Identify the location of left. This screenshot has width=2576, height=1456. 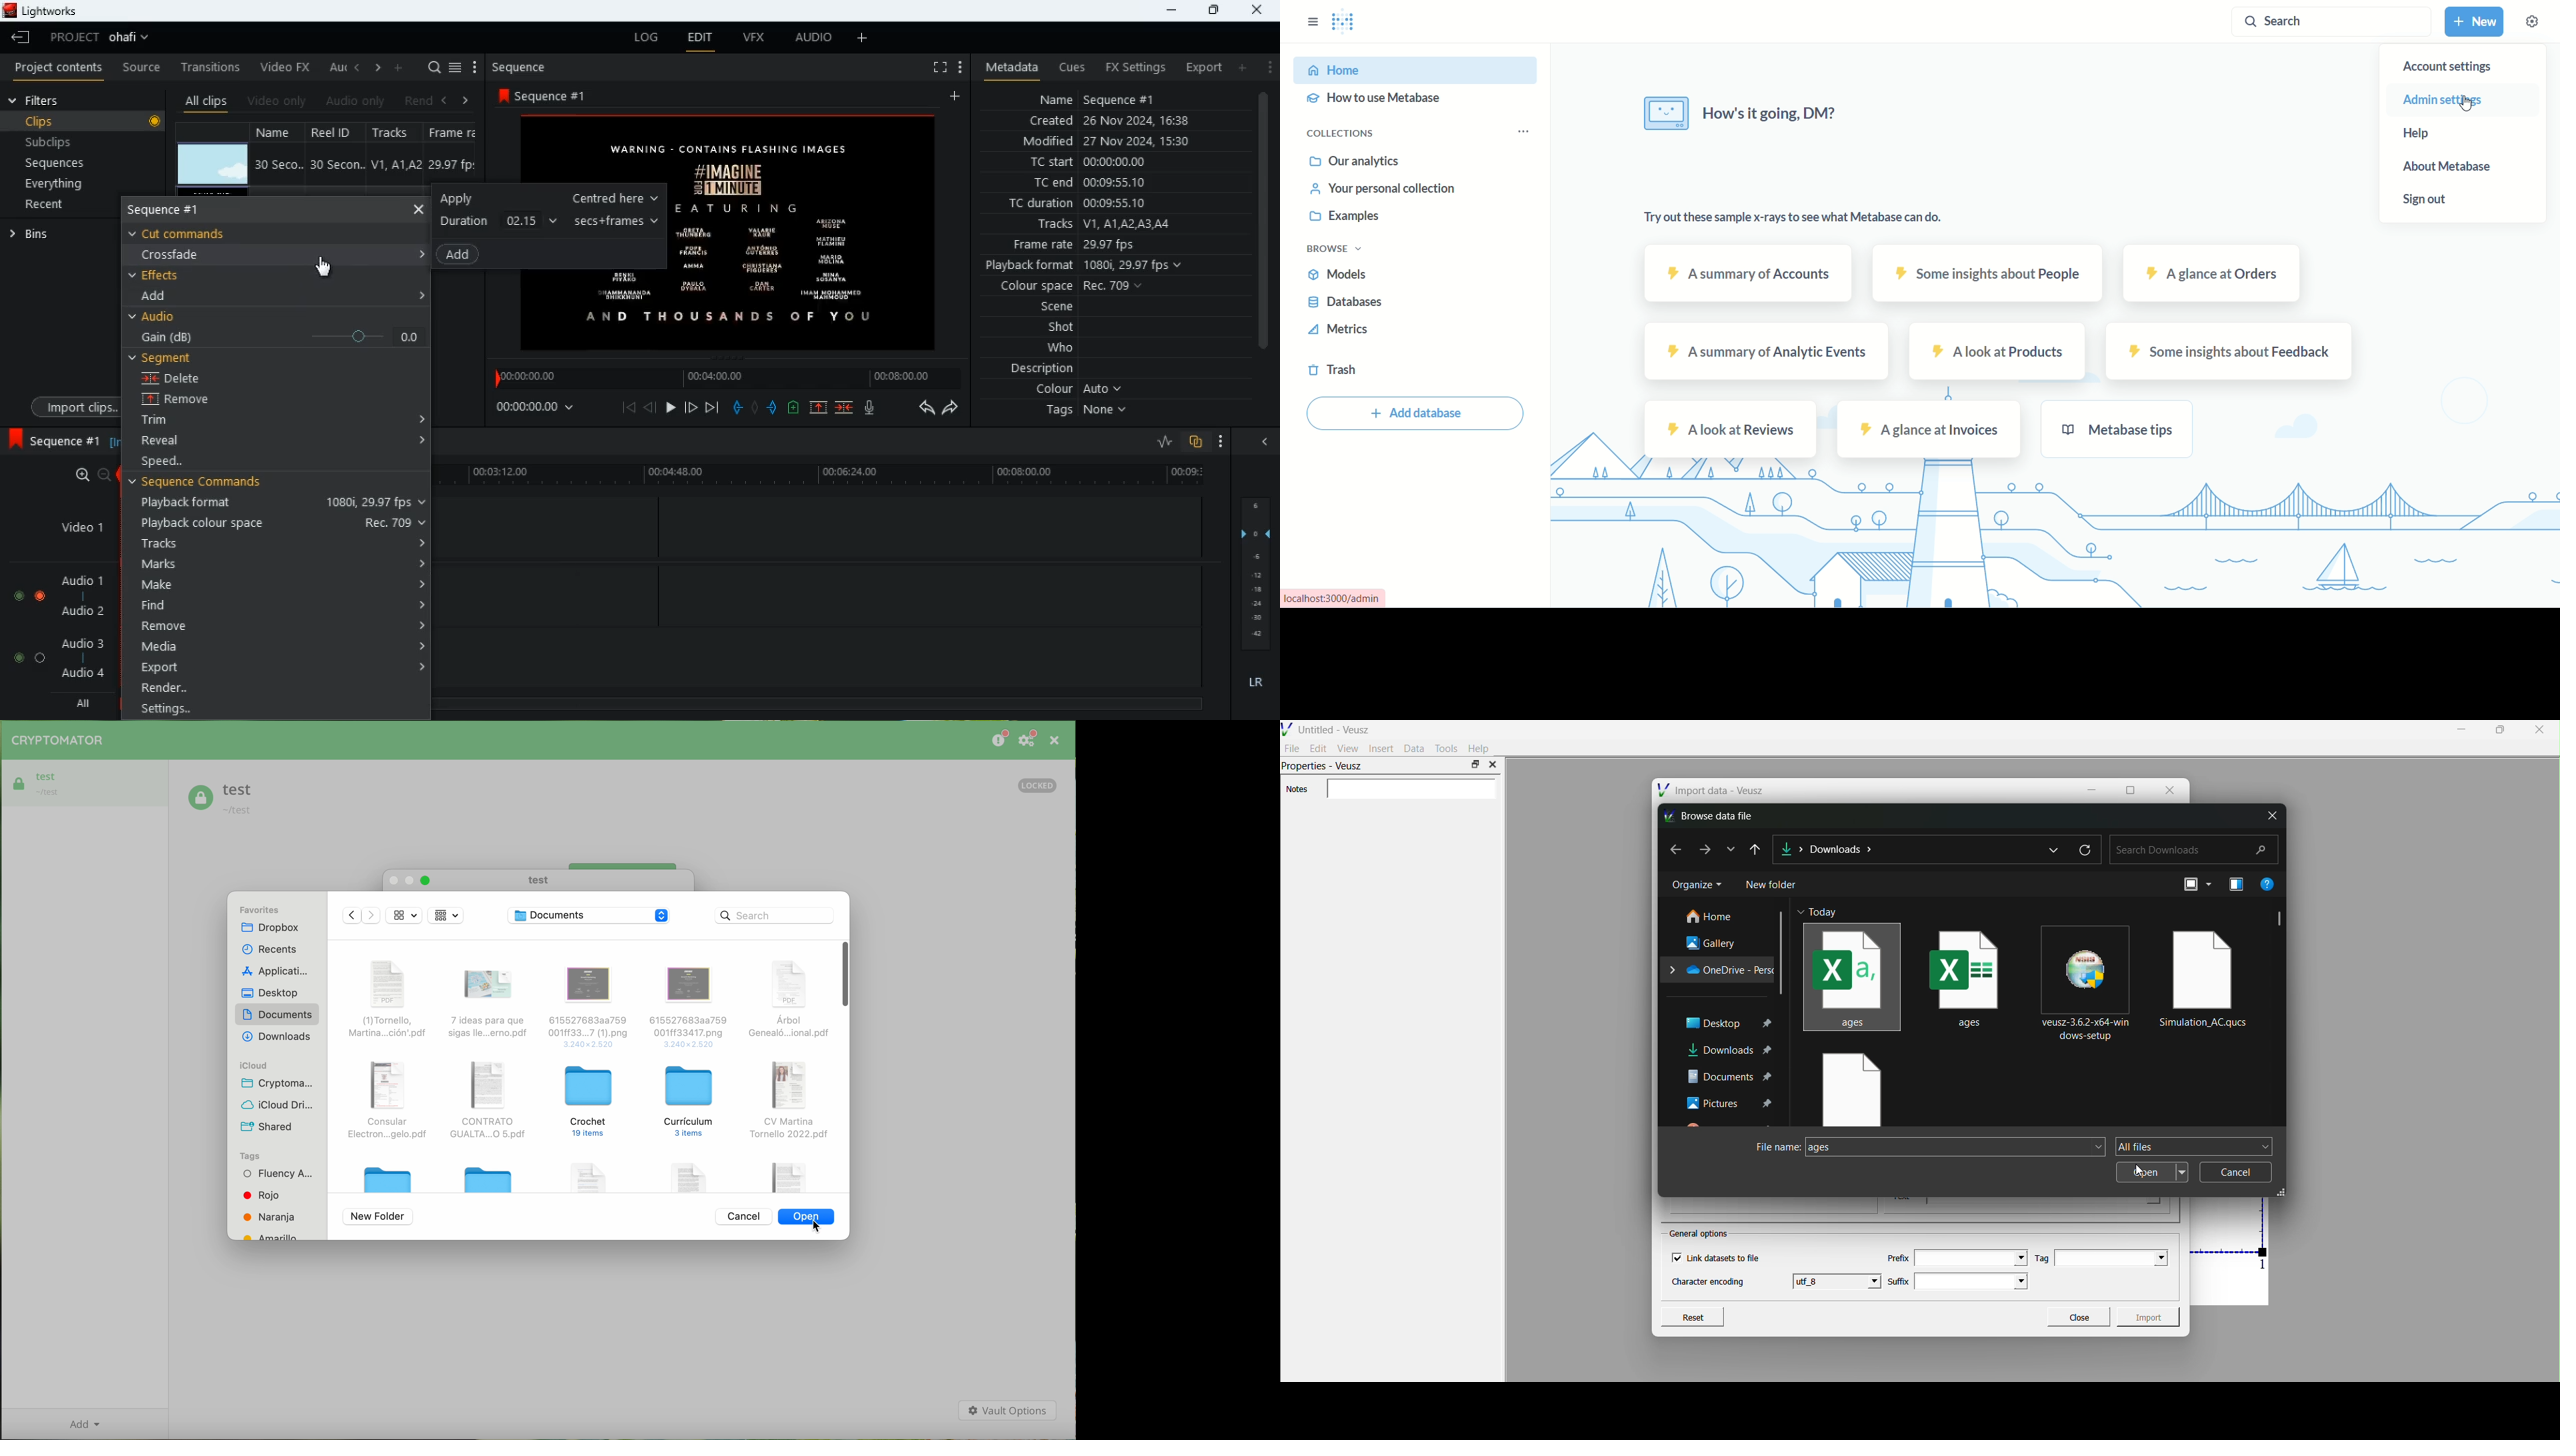
(358, 67).